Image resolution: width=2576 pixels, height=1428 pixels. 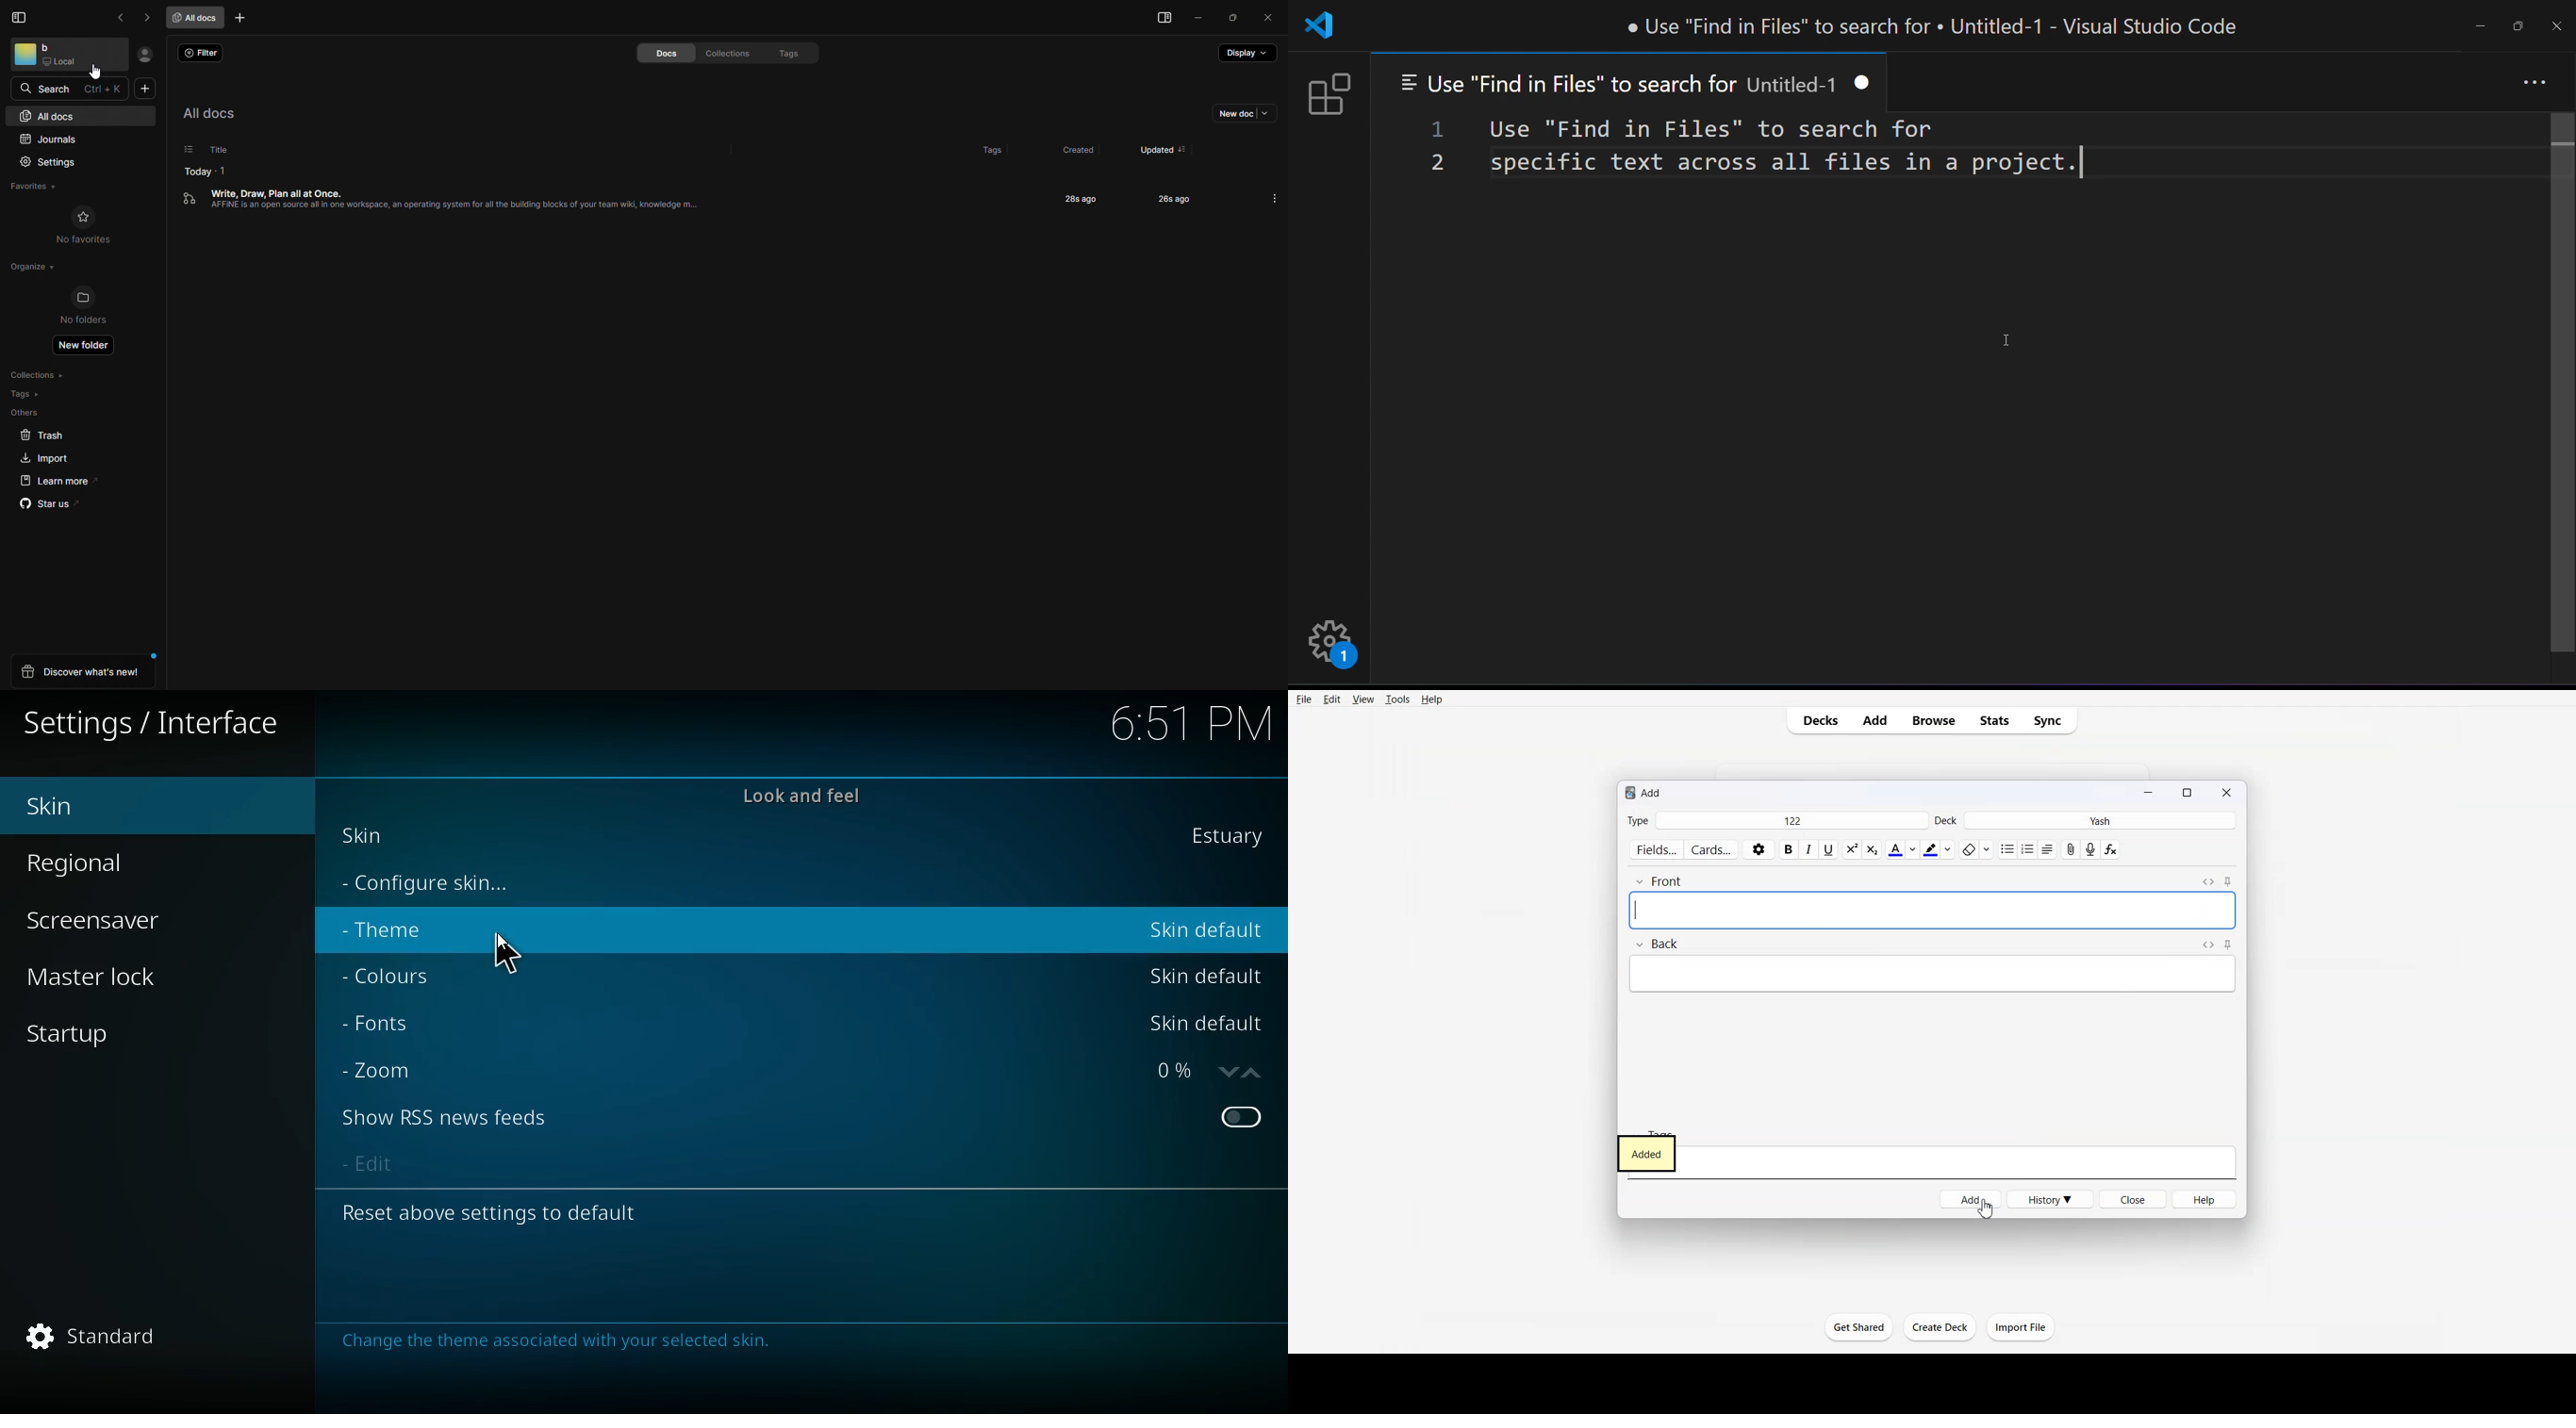 What do you see at coordinates (1199, 1071) in the screenshot?
I see `zoom` at bounding box center [1199, 1071].